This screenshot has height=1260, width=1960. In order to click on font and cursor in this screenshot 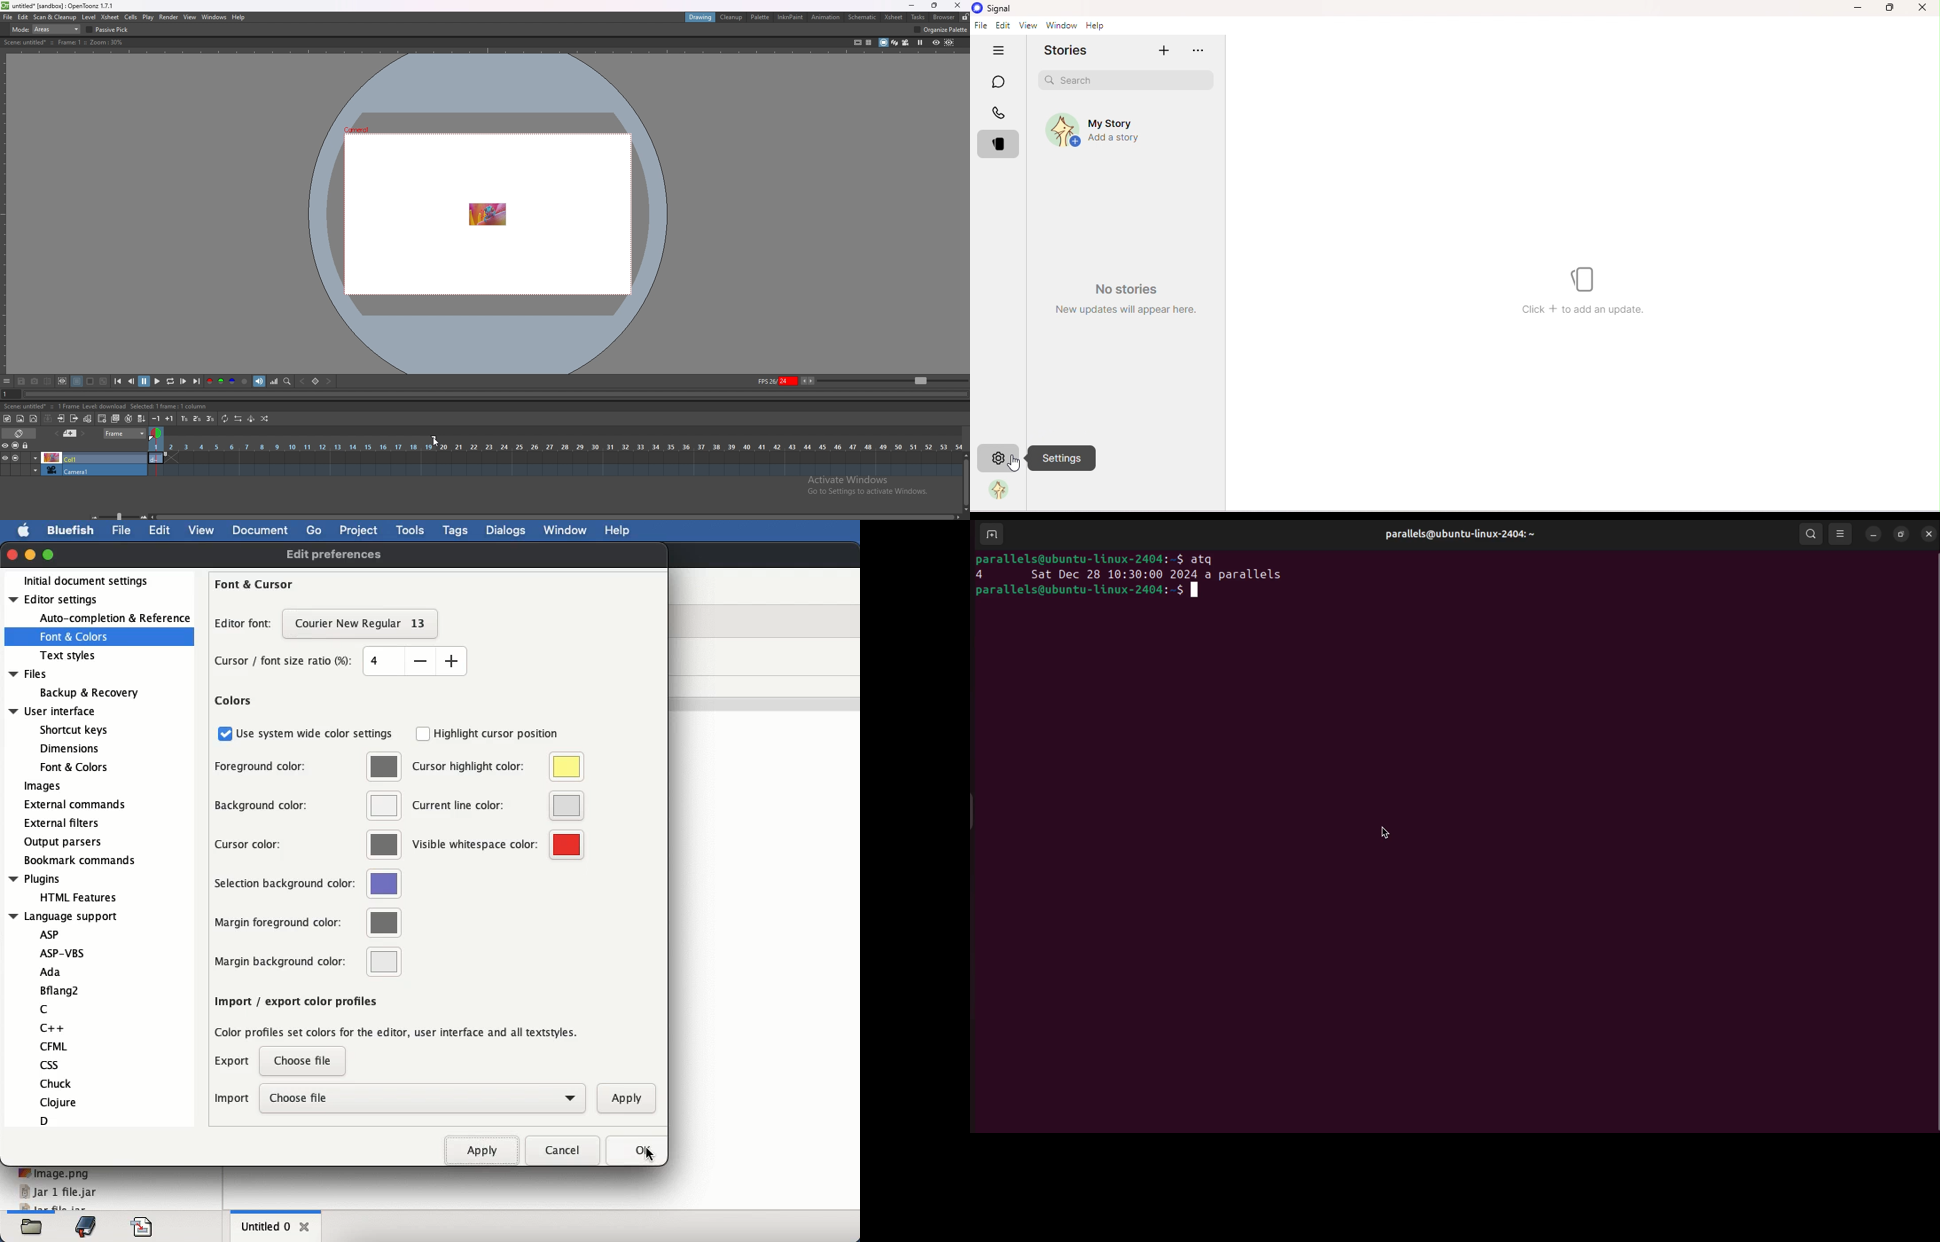, I will do `click(255, 583)`.